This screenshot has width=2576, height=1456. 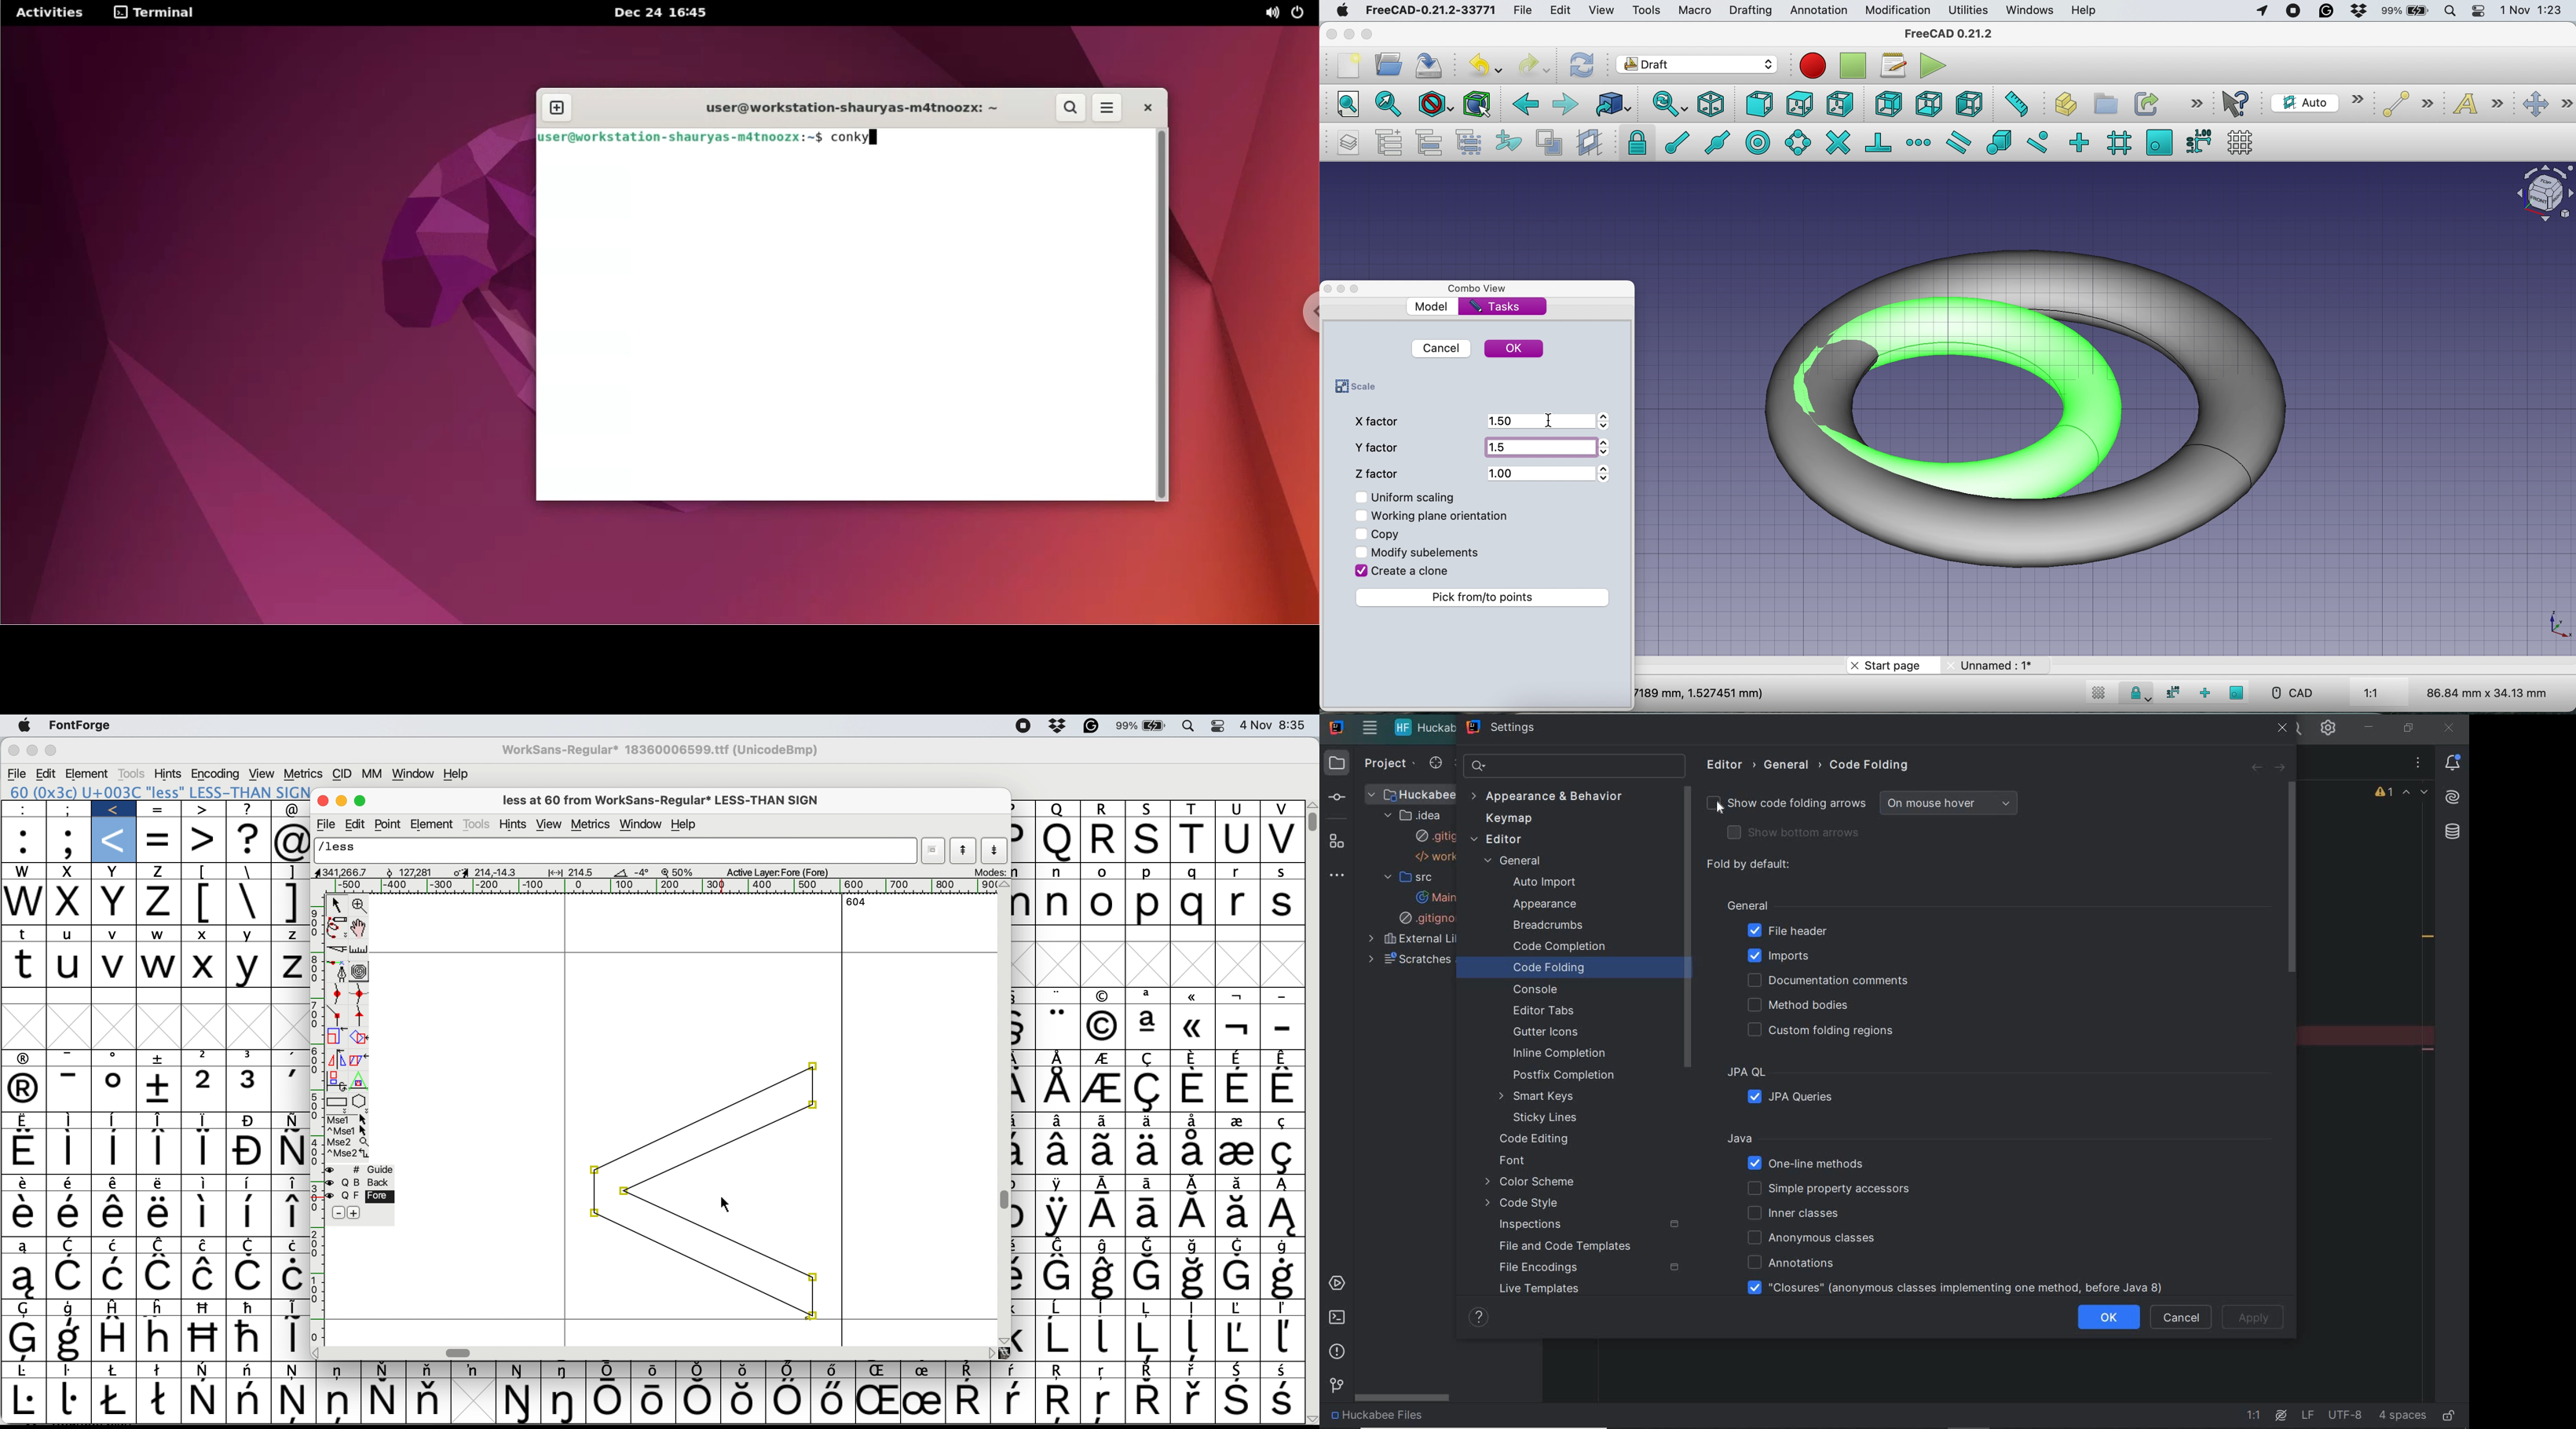 I want to click on w, so click(x=23, y=871).